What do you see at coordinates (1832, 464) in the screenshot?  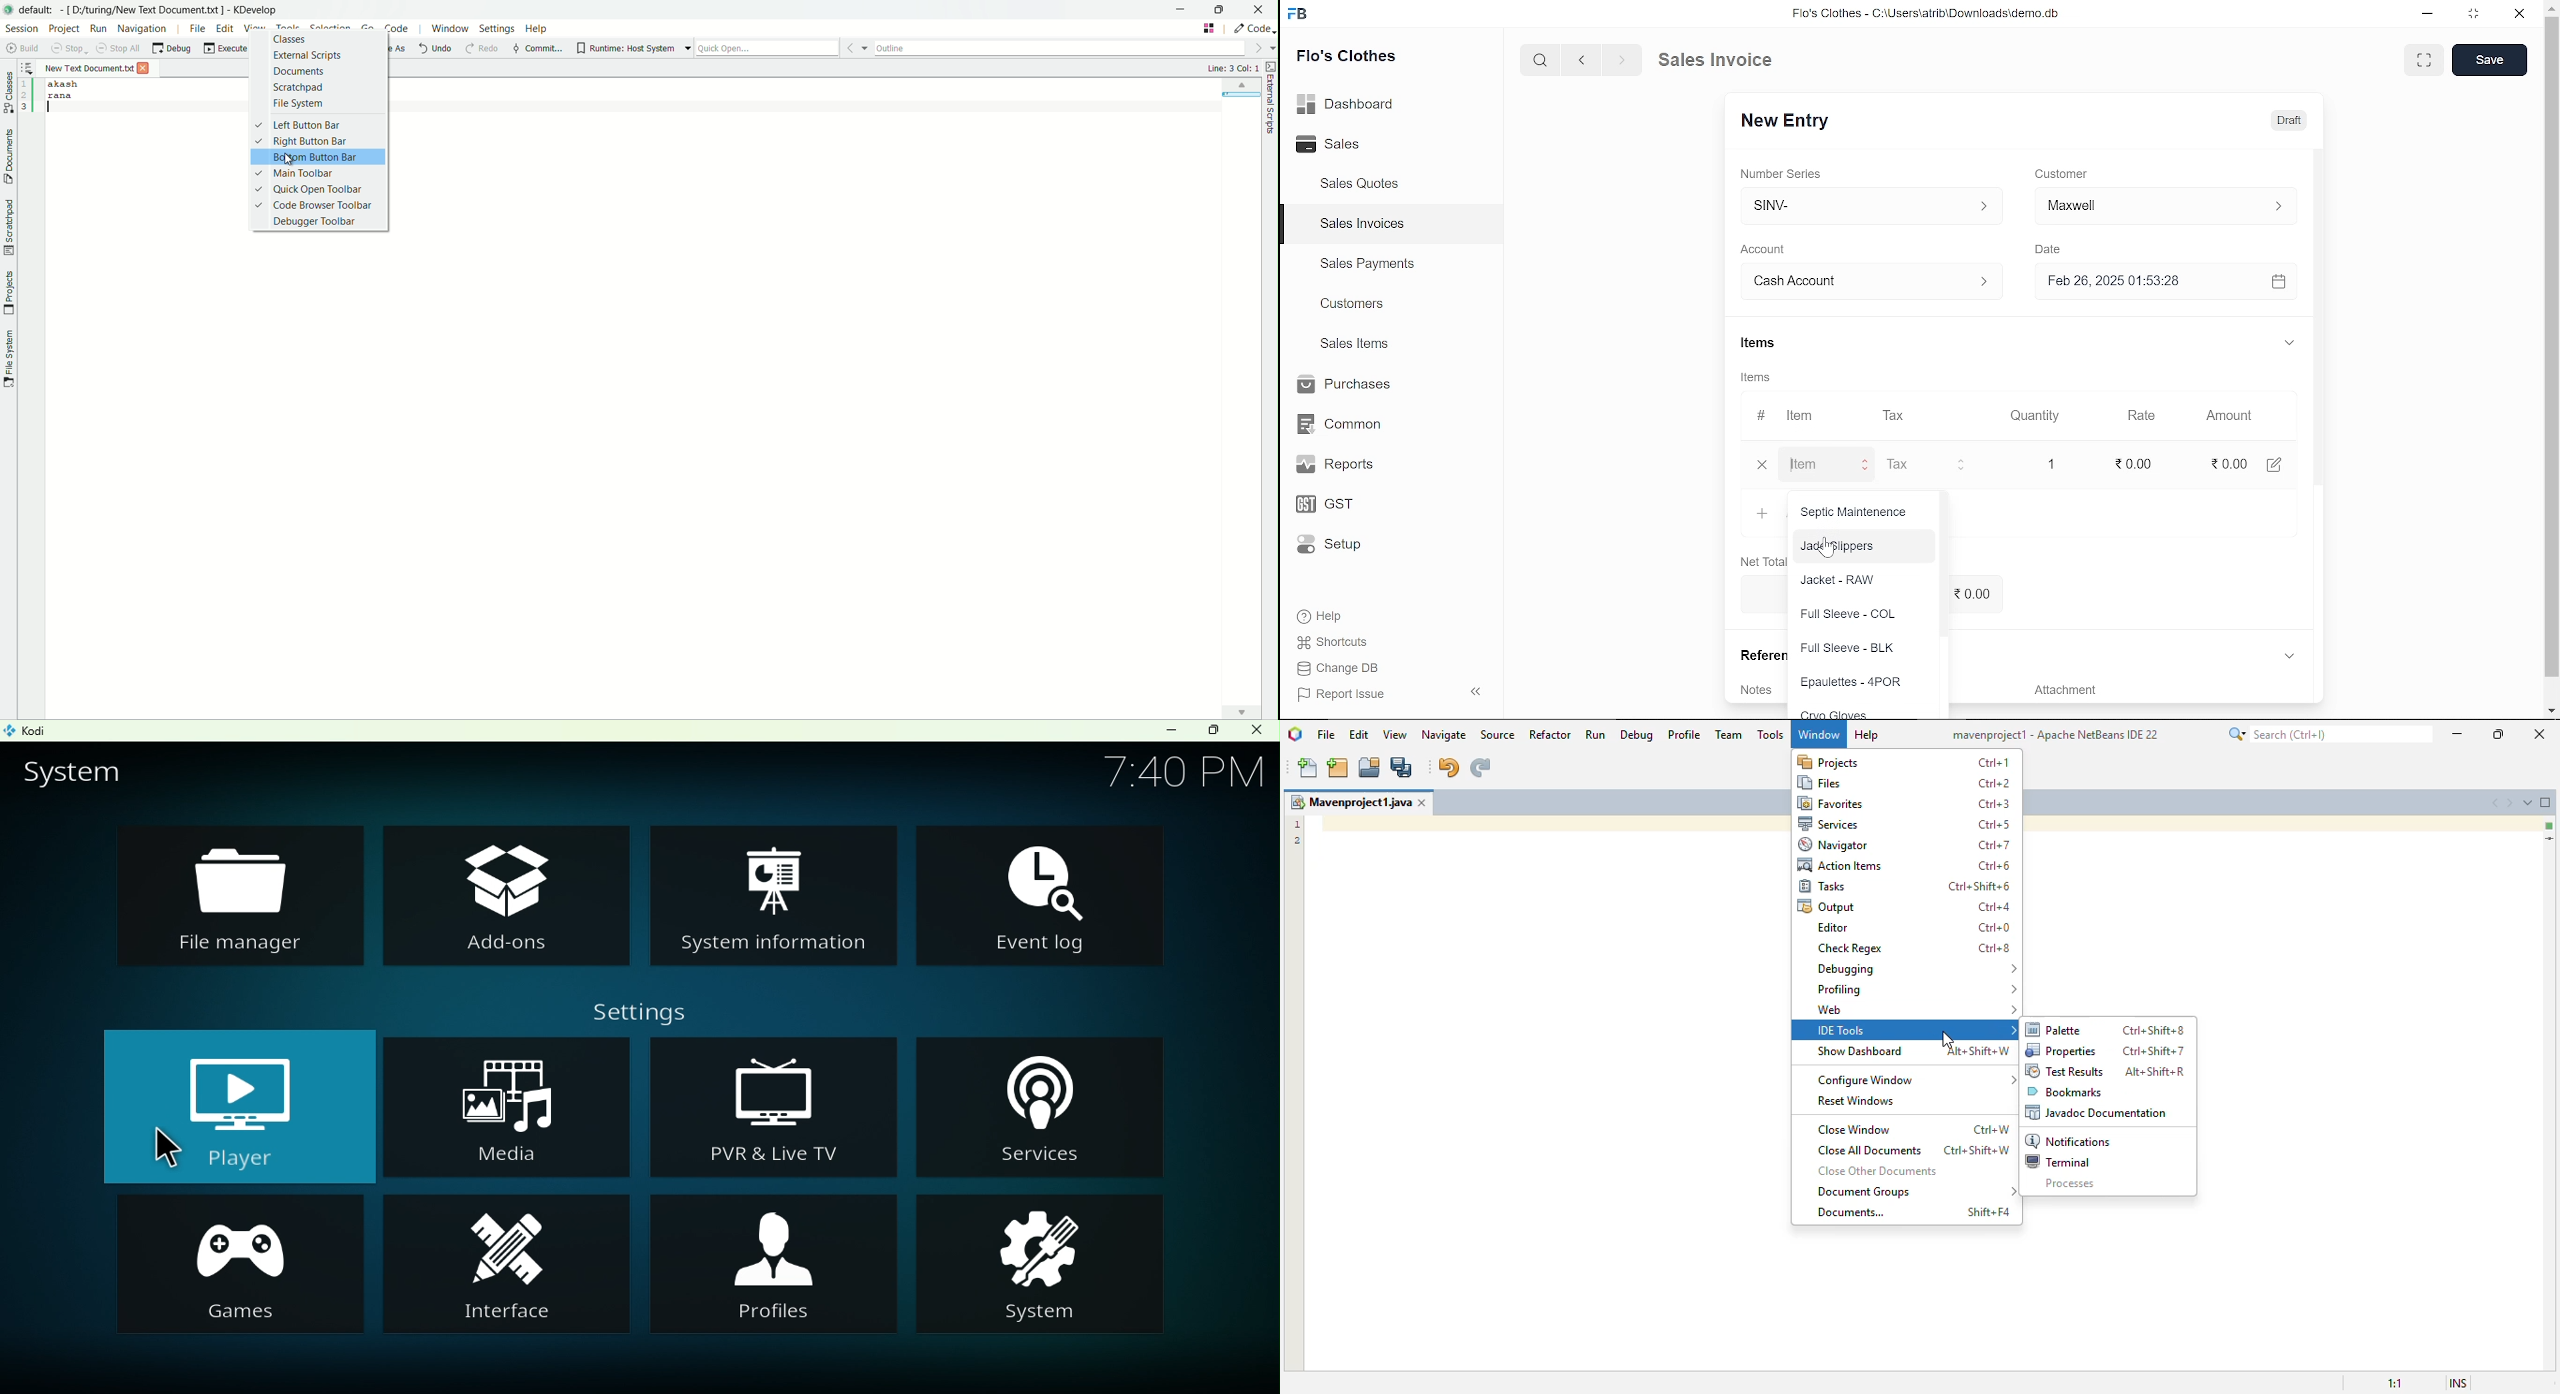 I see `Item ` at bounding box center [1832, 464].